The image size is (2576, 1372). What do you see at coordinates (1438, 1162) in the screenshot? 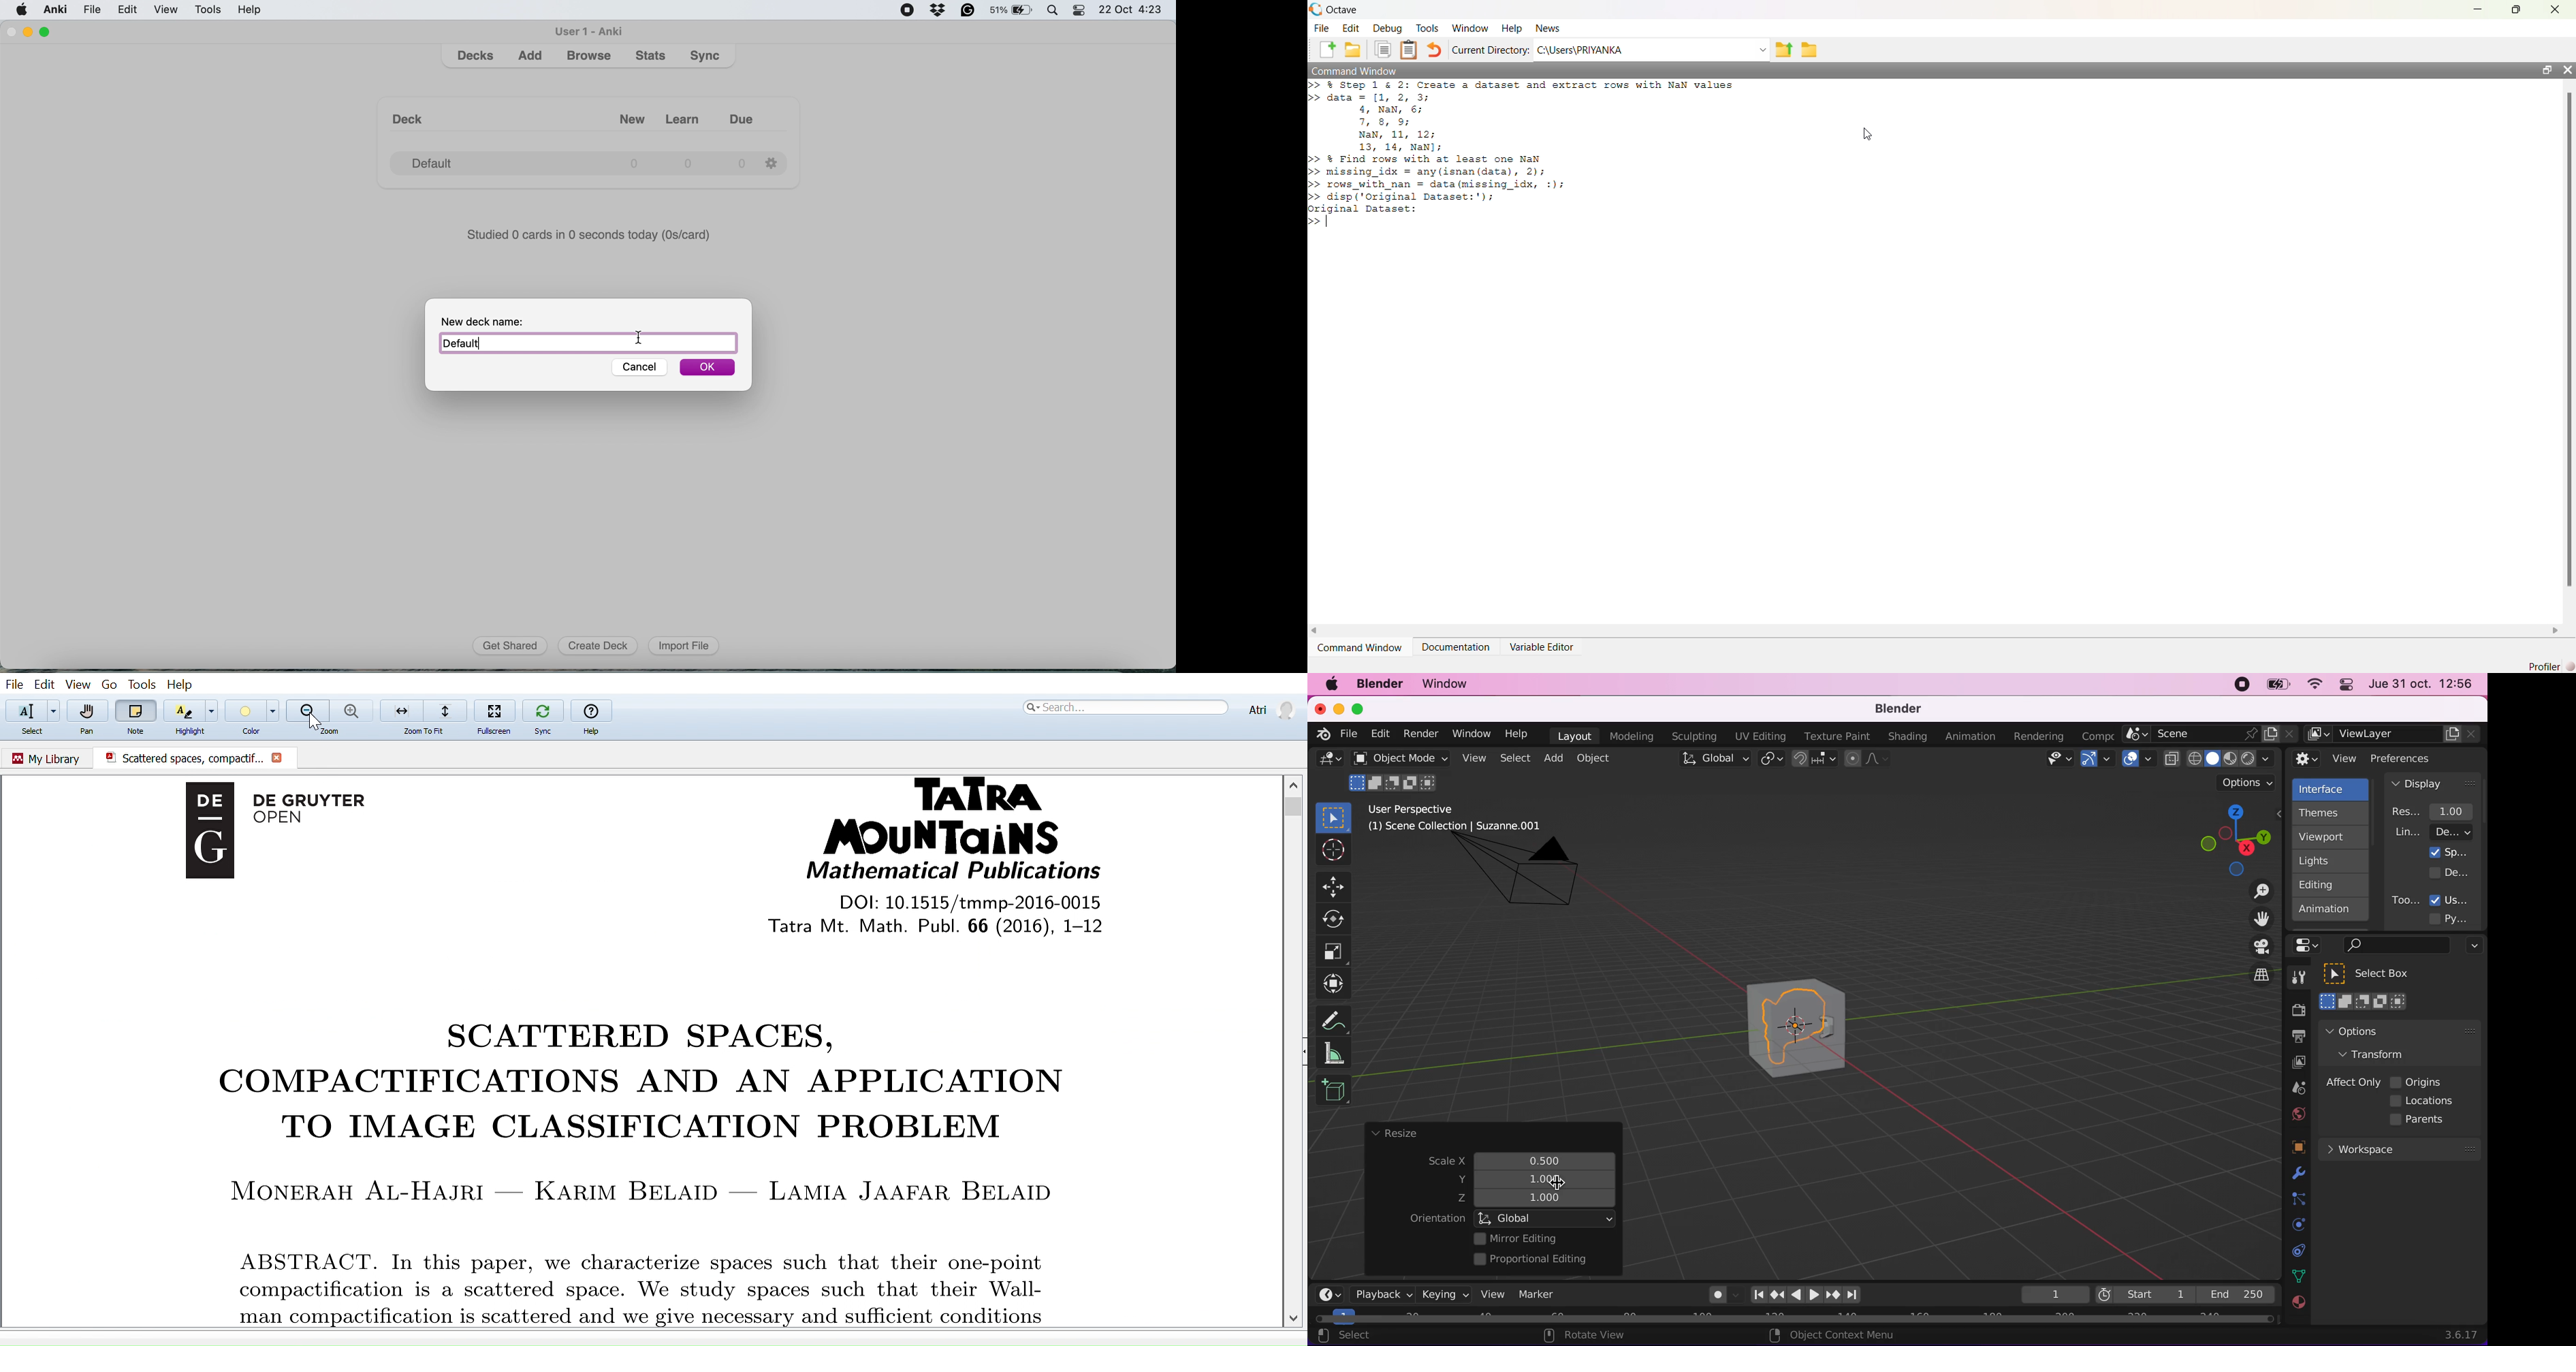
I see `scale` at bounding box center [1438, 1162].